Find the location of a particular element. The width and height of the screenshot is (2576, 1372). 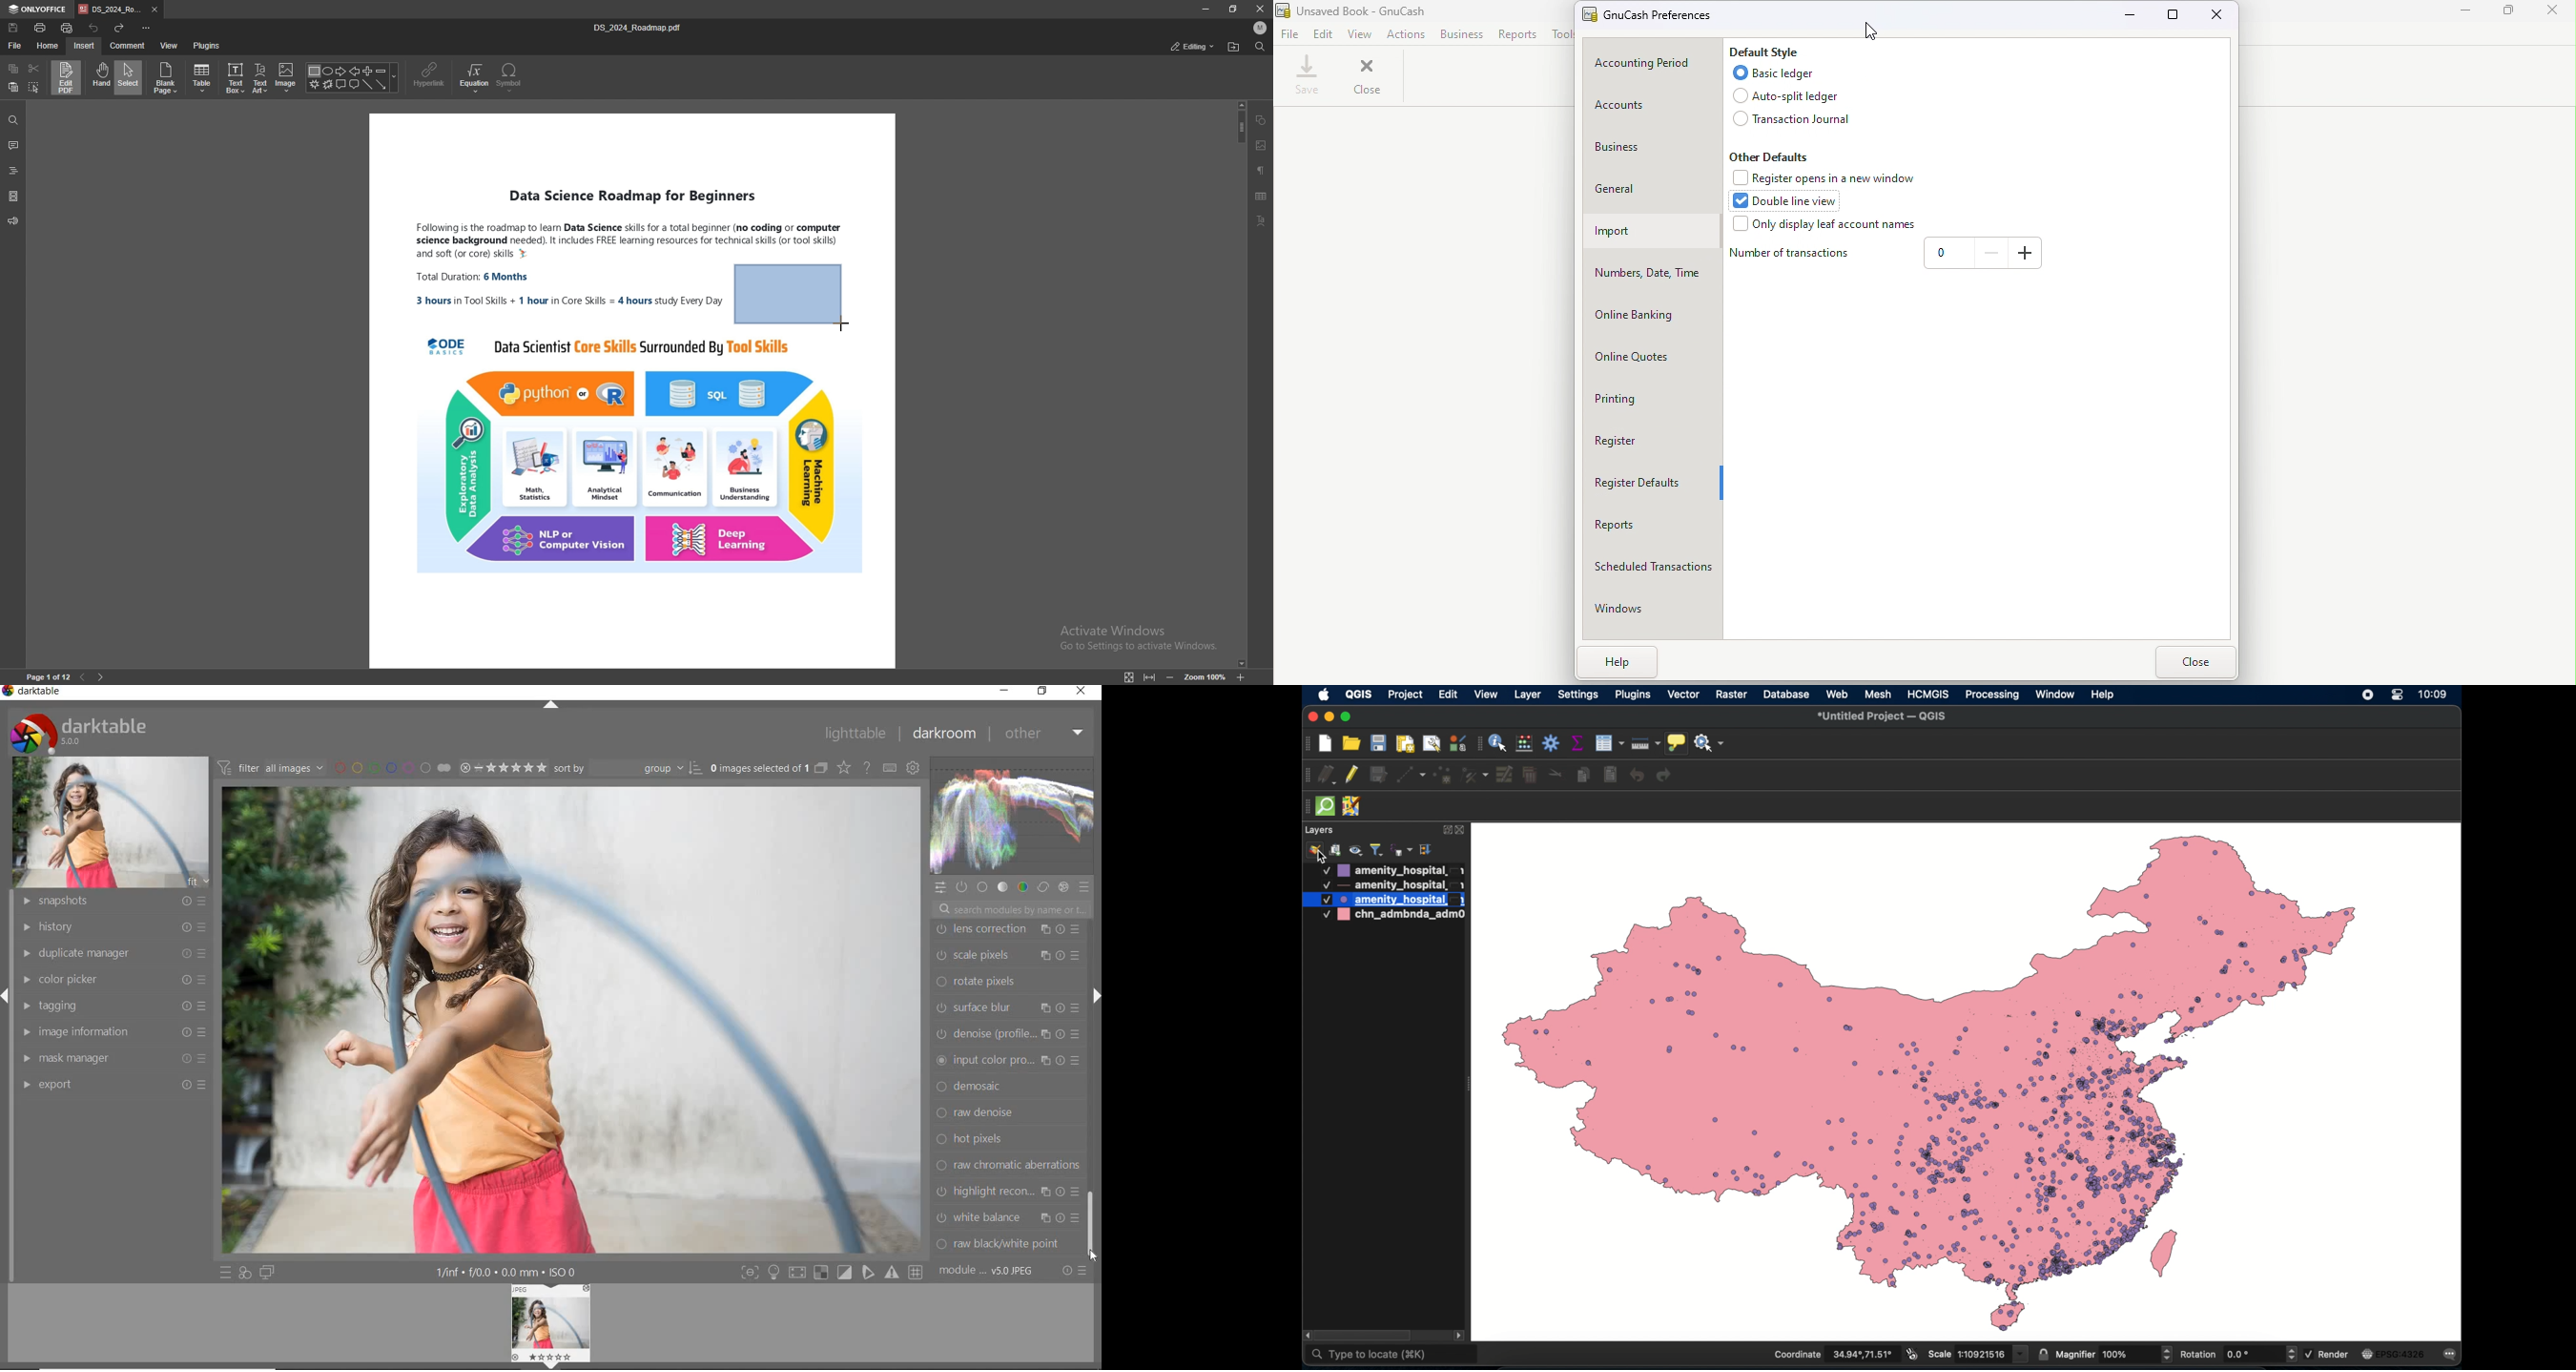

shapes is located at coordinates (354, 78).